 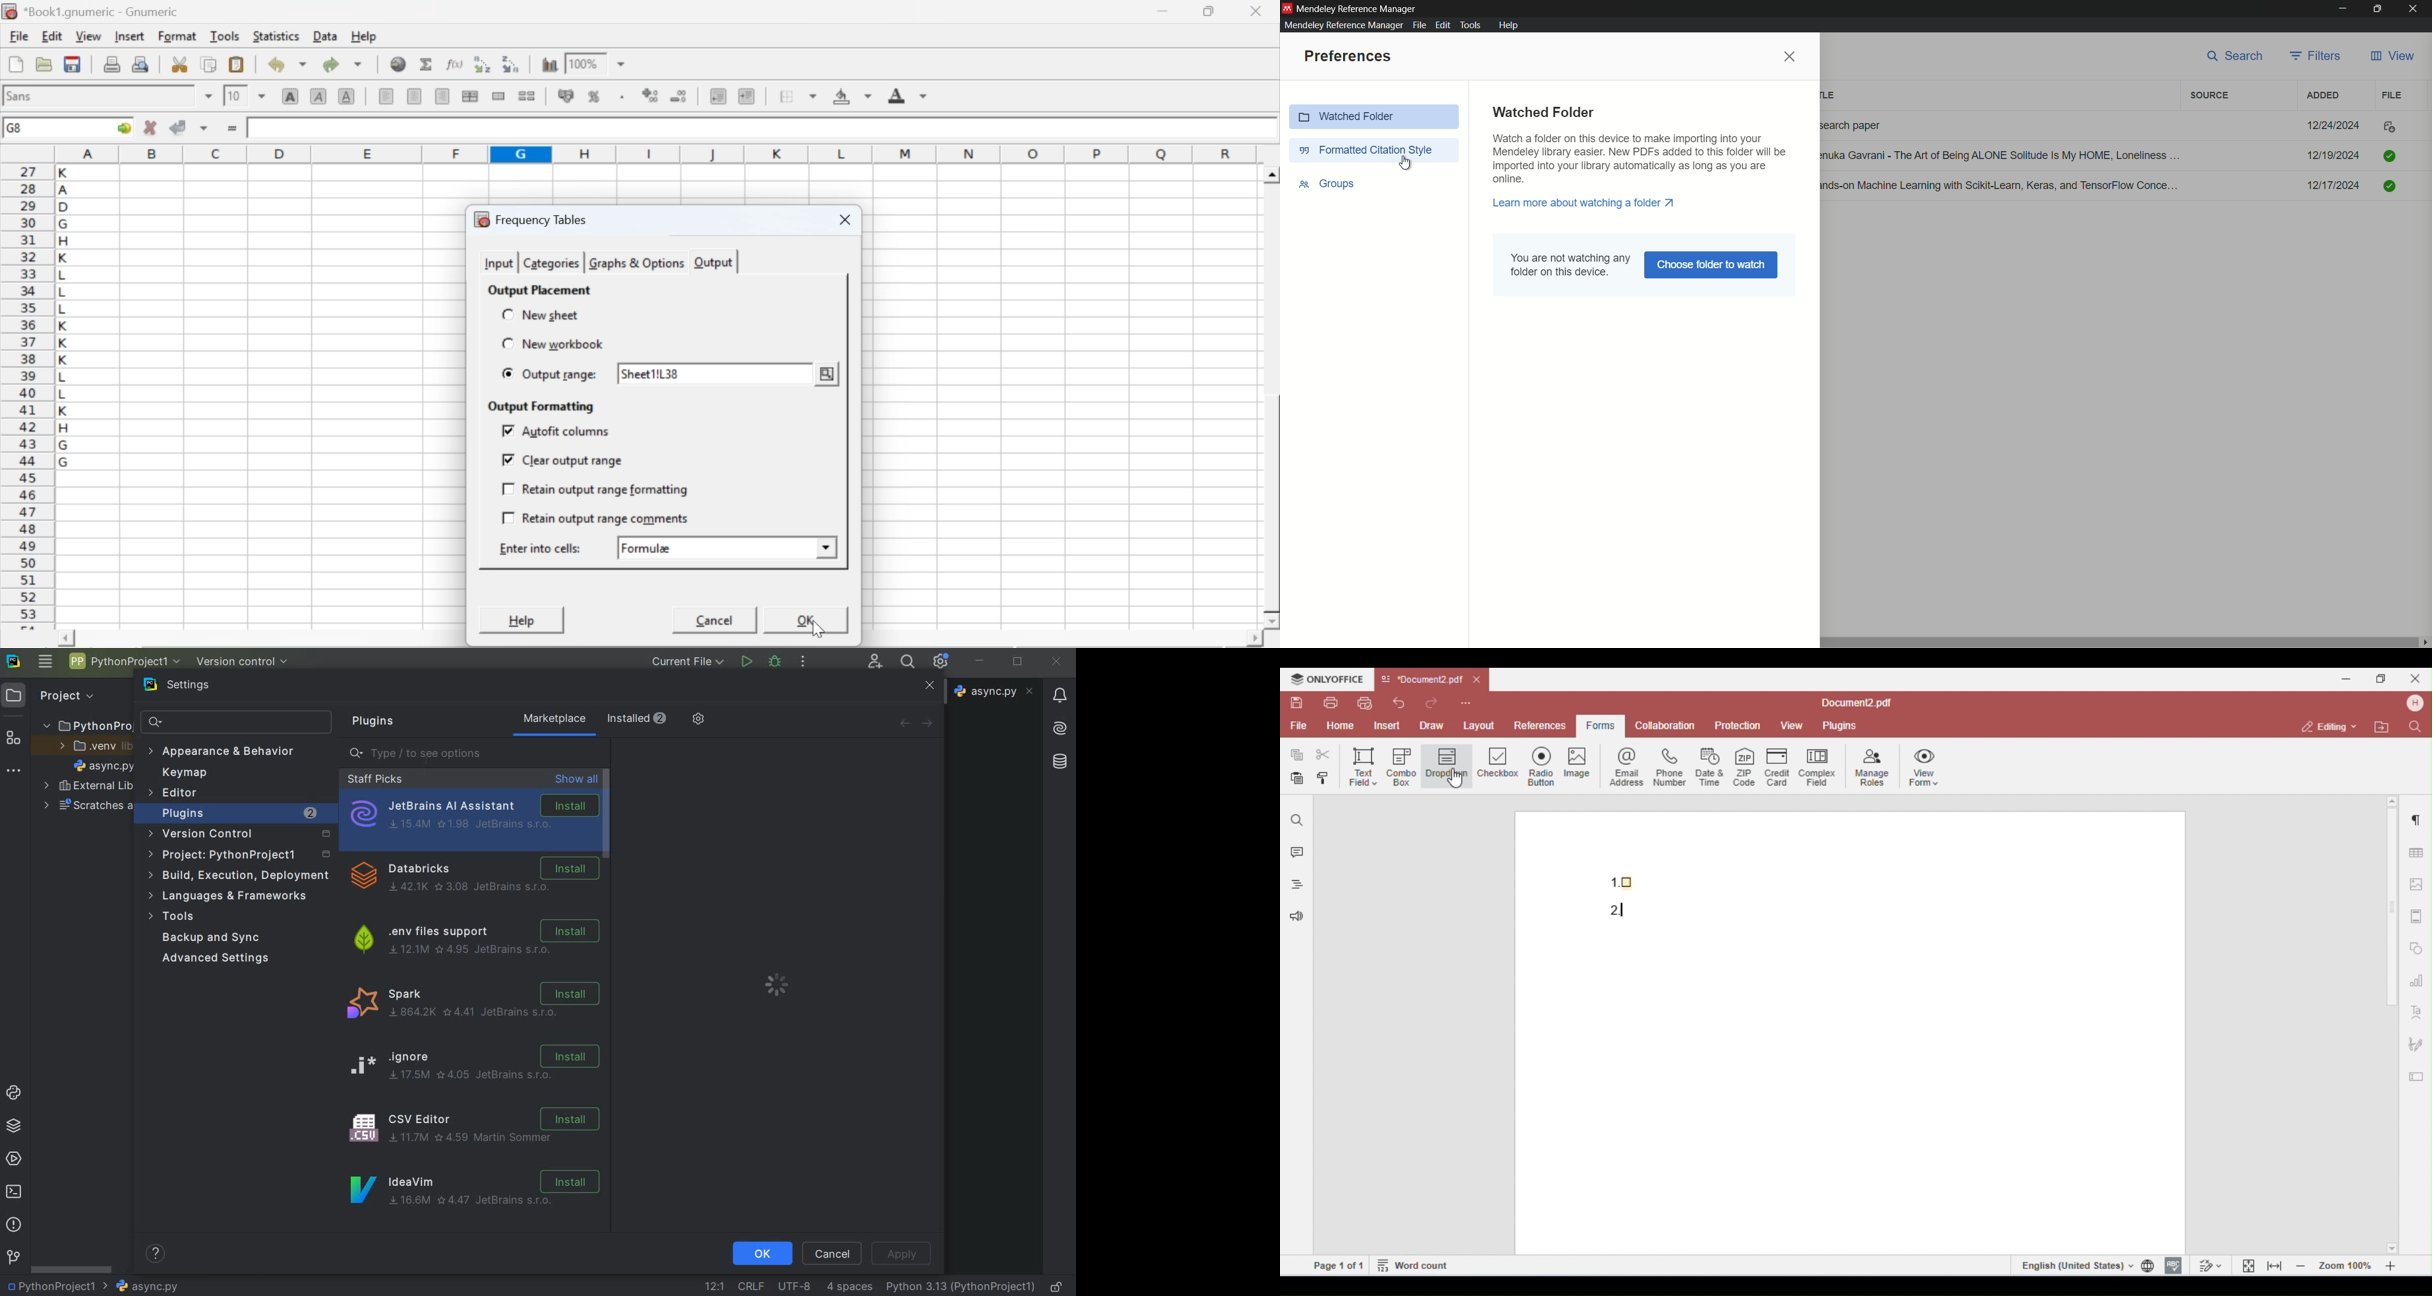 I want to click on decrease indent, so click(x=718, y=95).